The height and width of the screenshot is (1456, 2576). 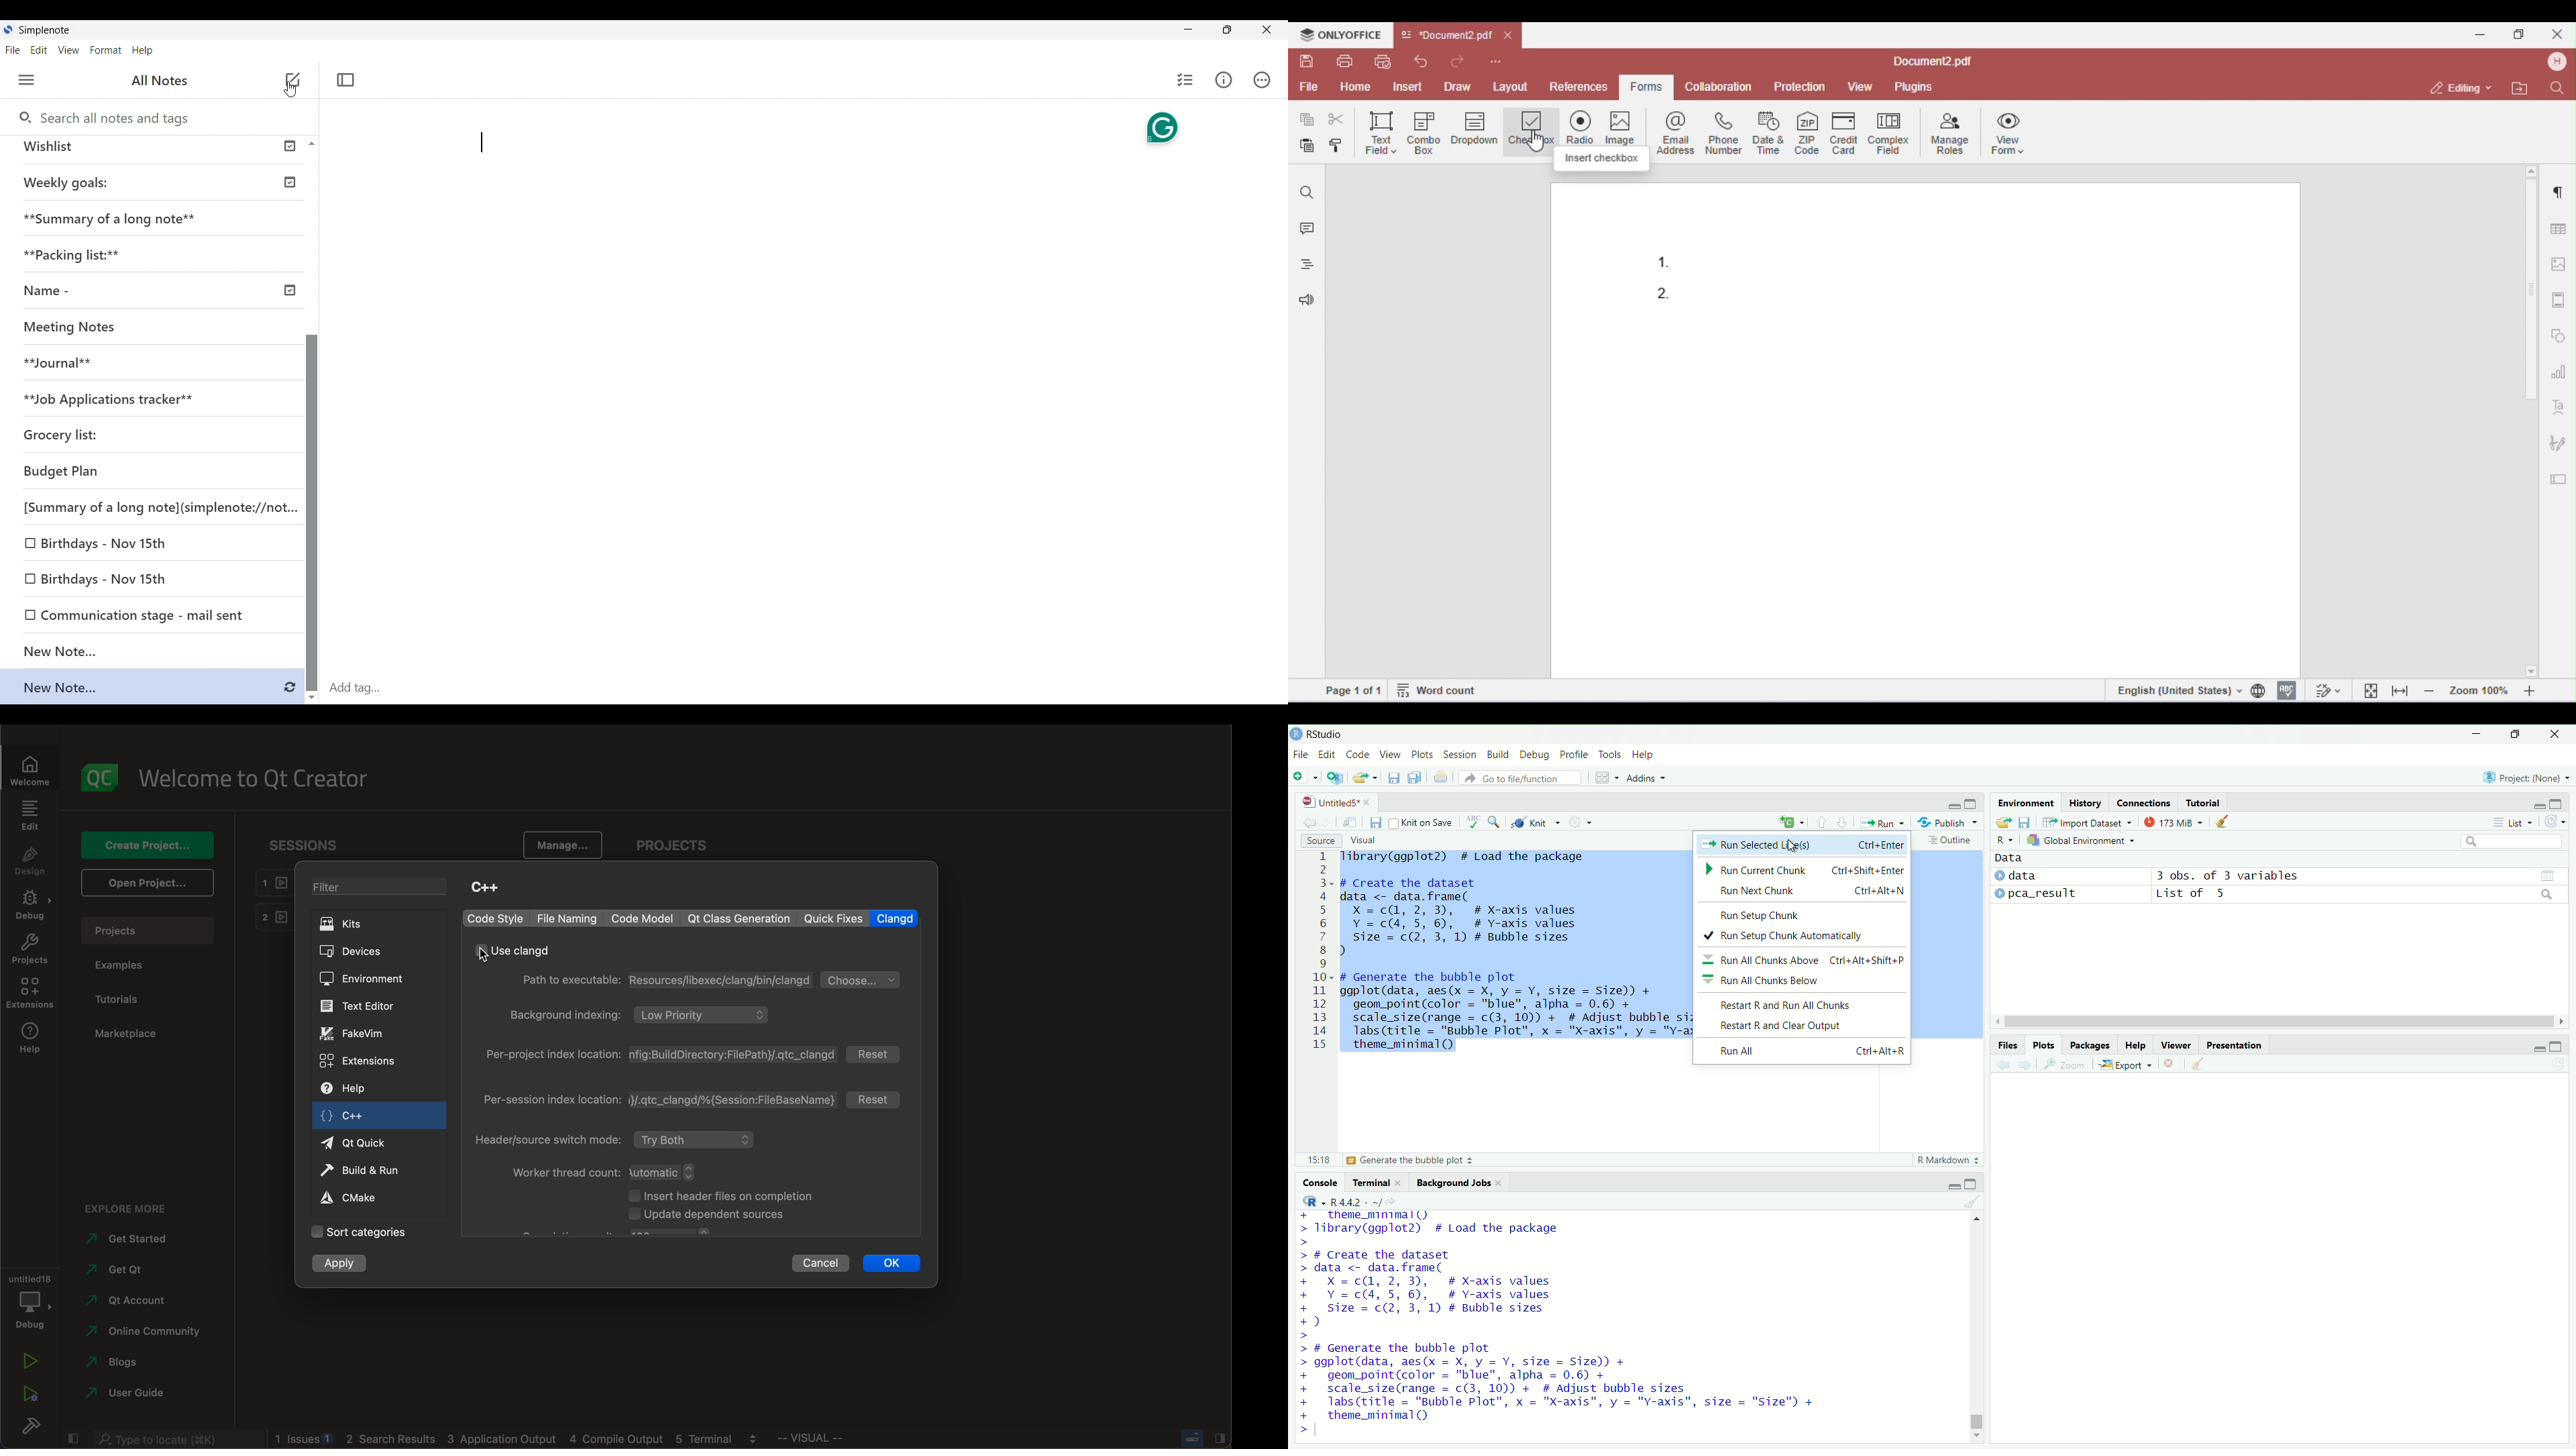 What do you see at coordinates (367, 926) in the screenshot?
I see `KITS` at bounding box center [367, 926].